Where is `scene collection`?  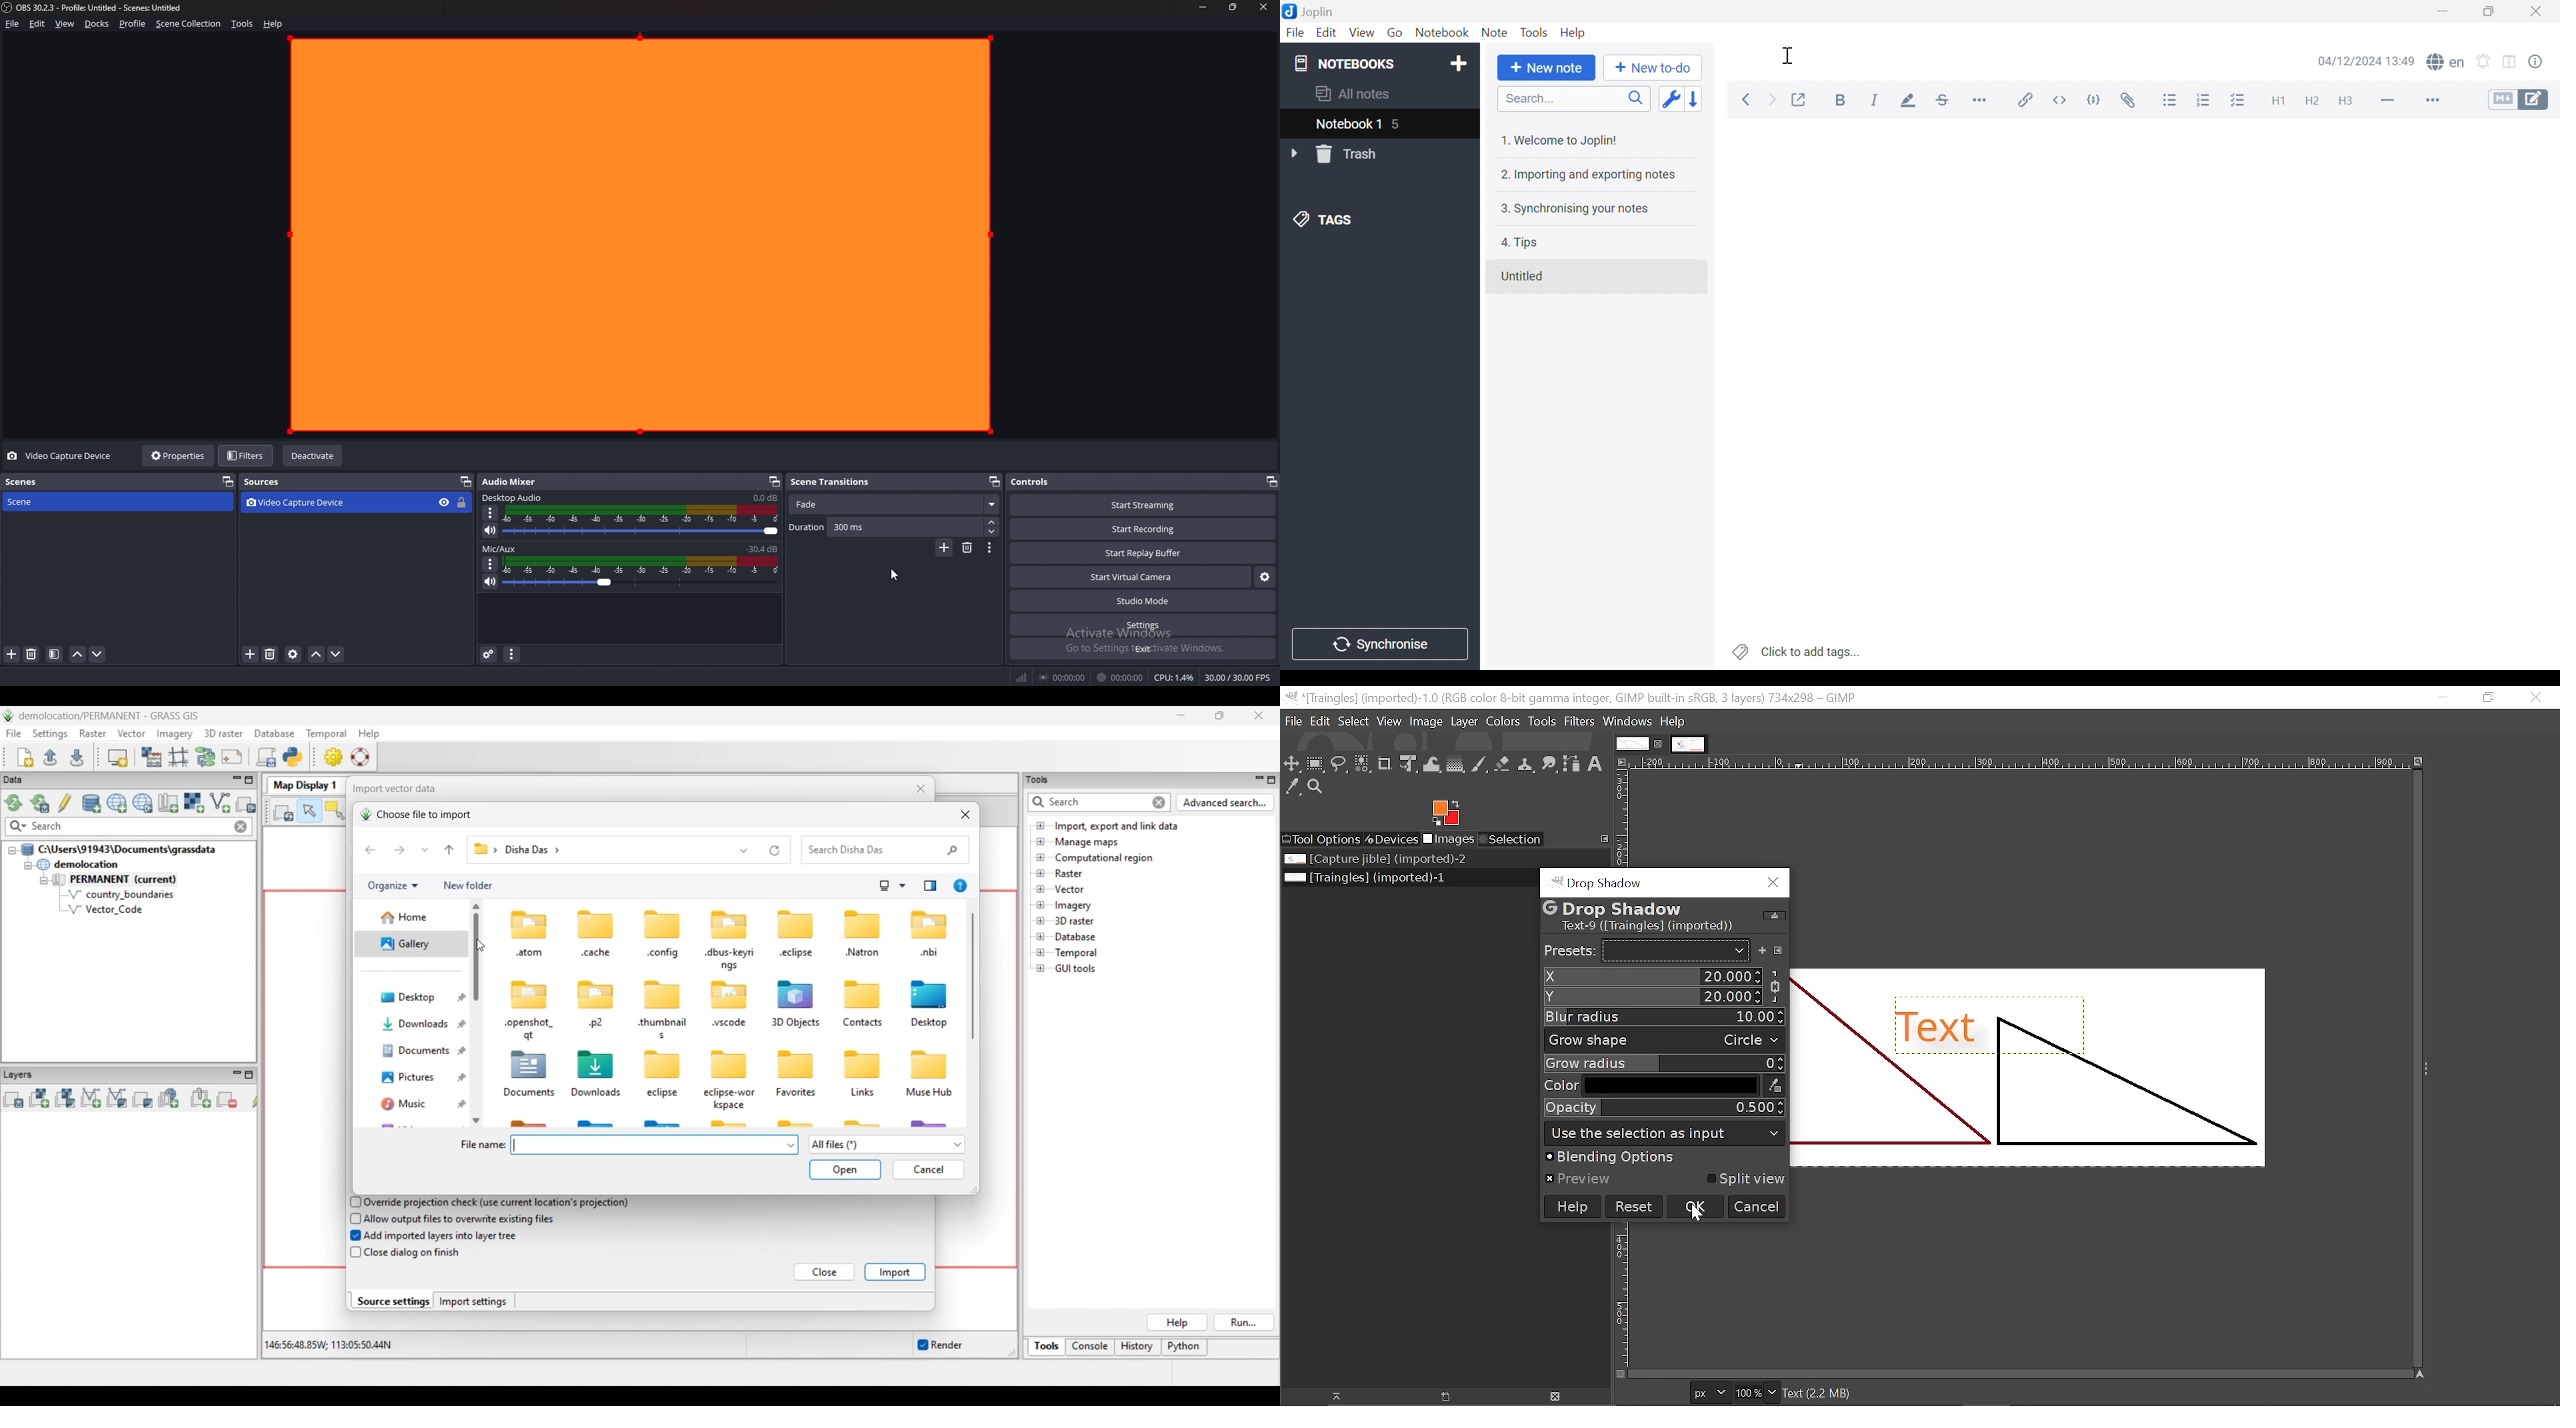 scene collection is located at coordinates (189, 24).